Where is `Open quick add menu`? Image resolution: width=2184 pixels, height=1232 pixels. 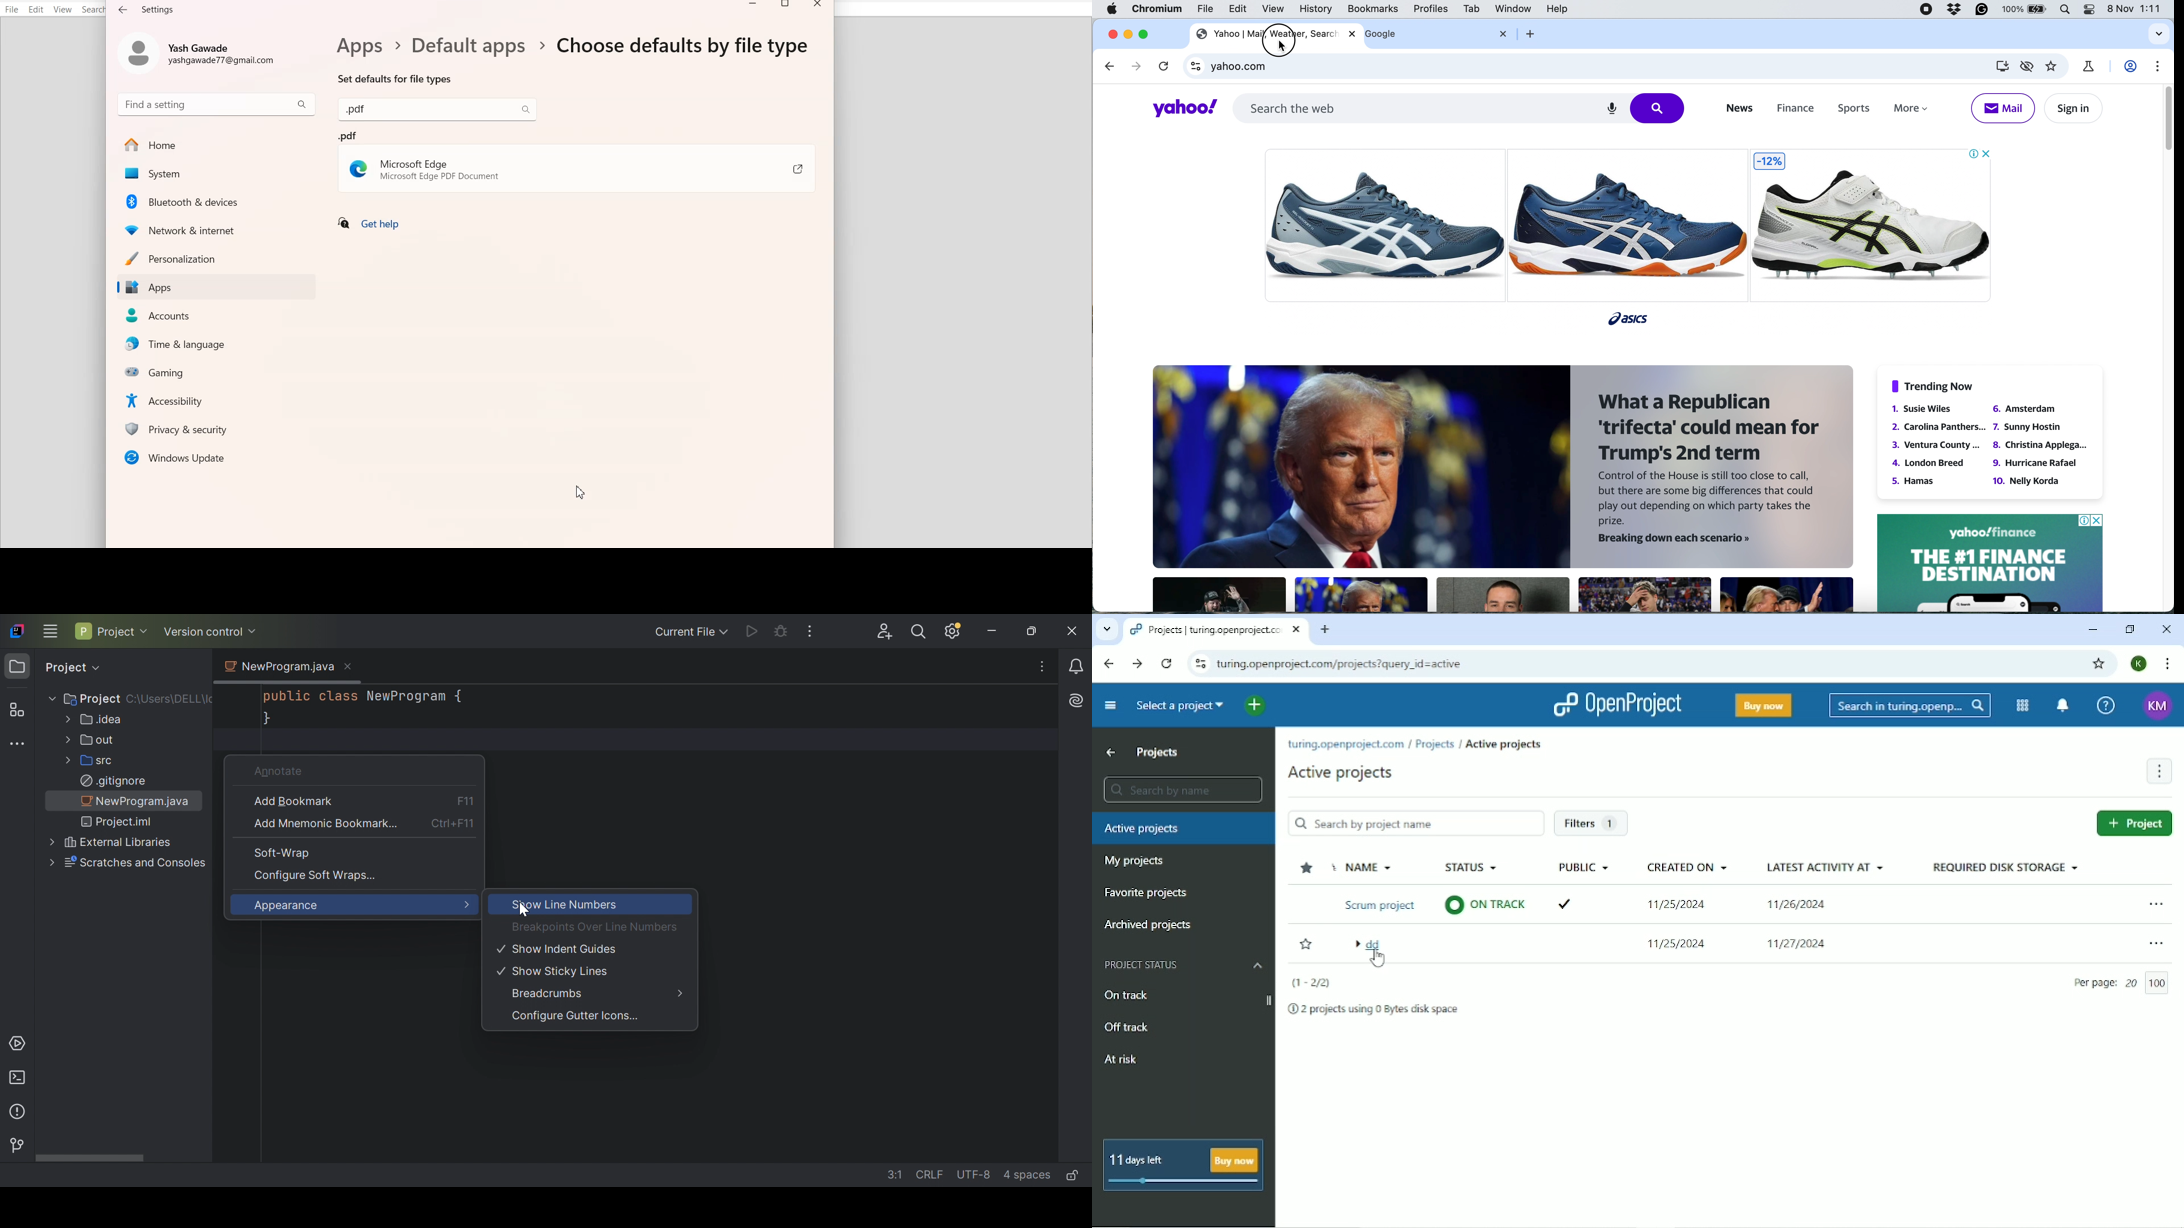 Open quick add menu is located at coordinates (1254, 705).